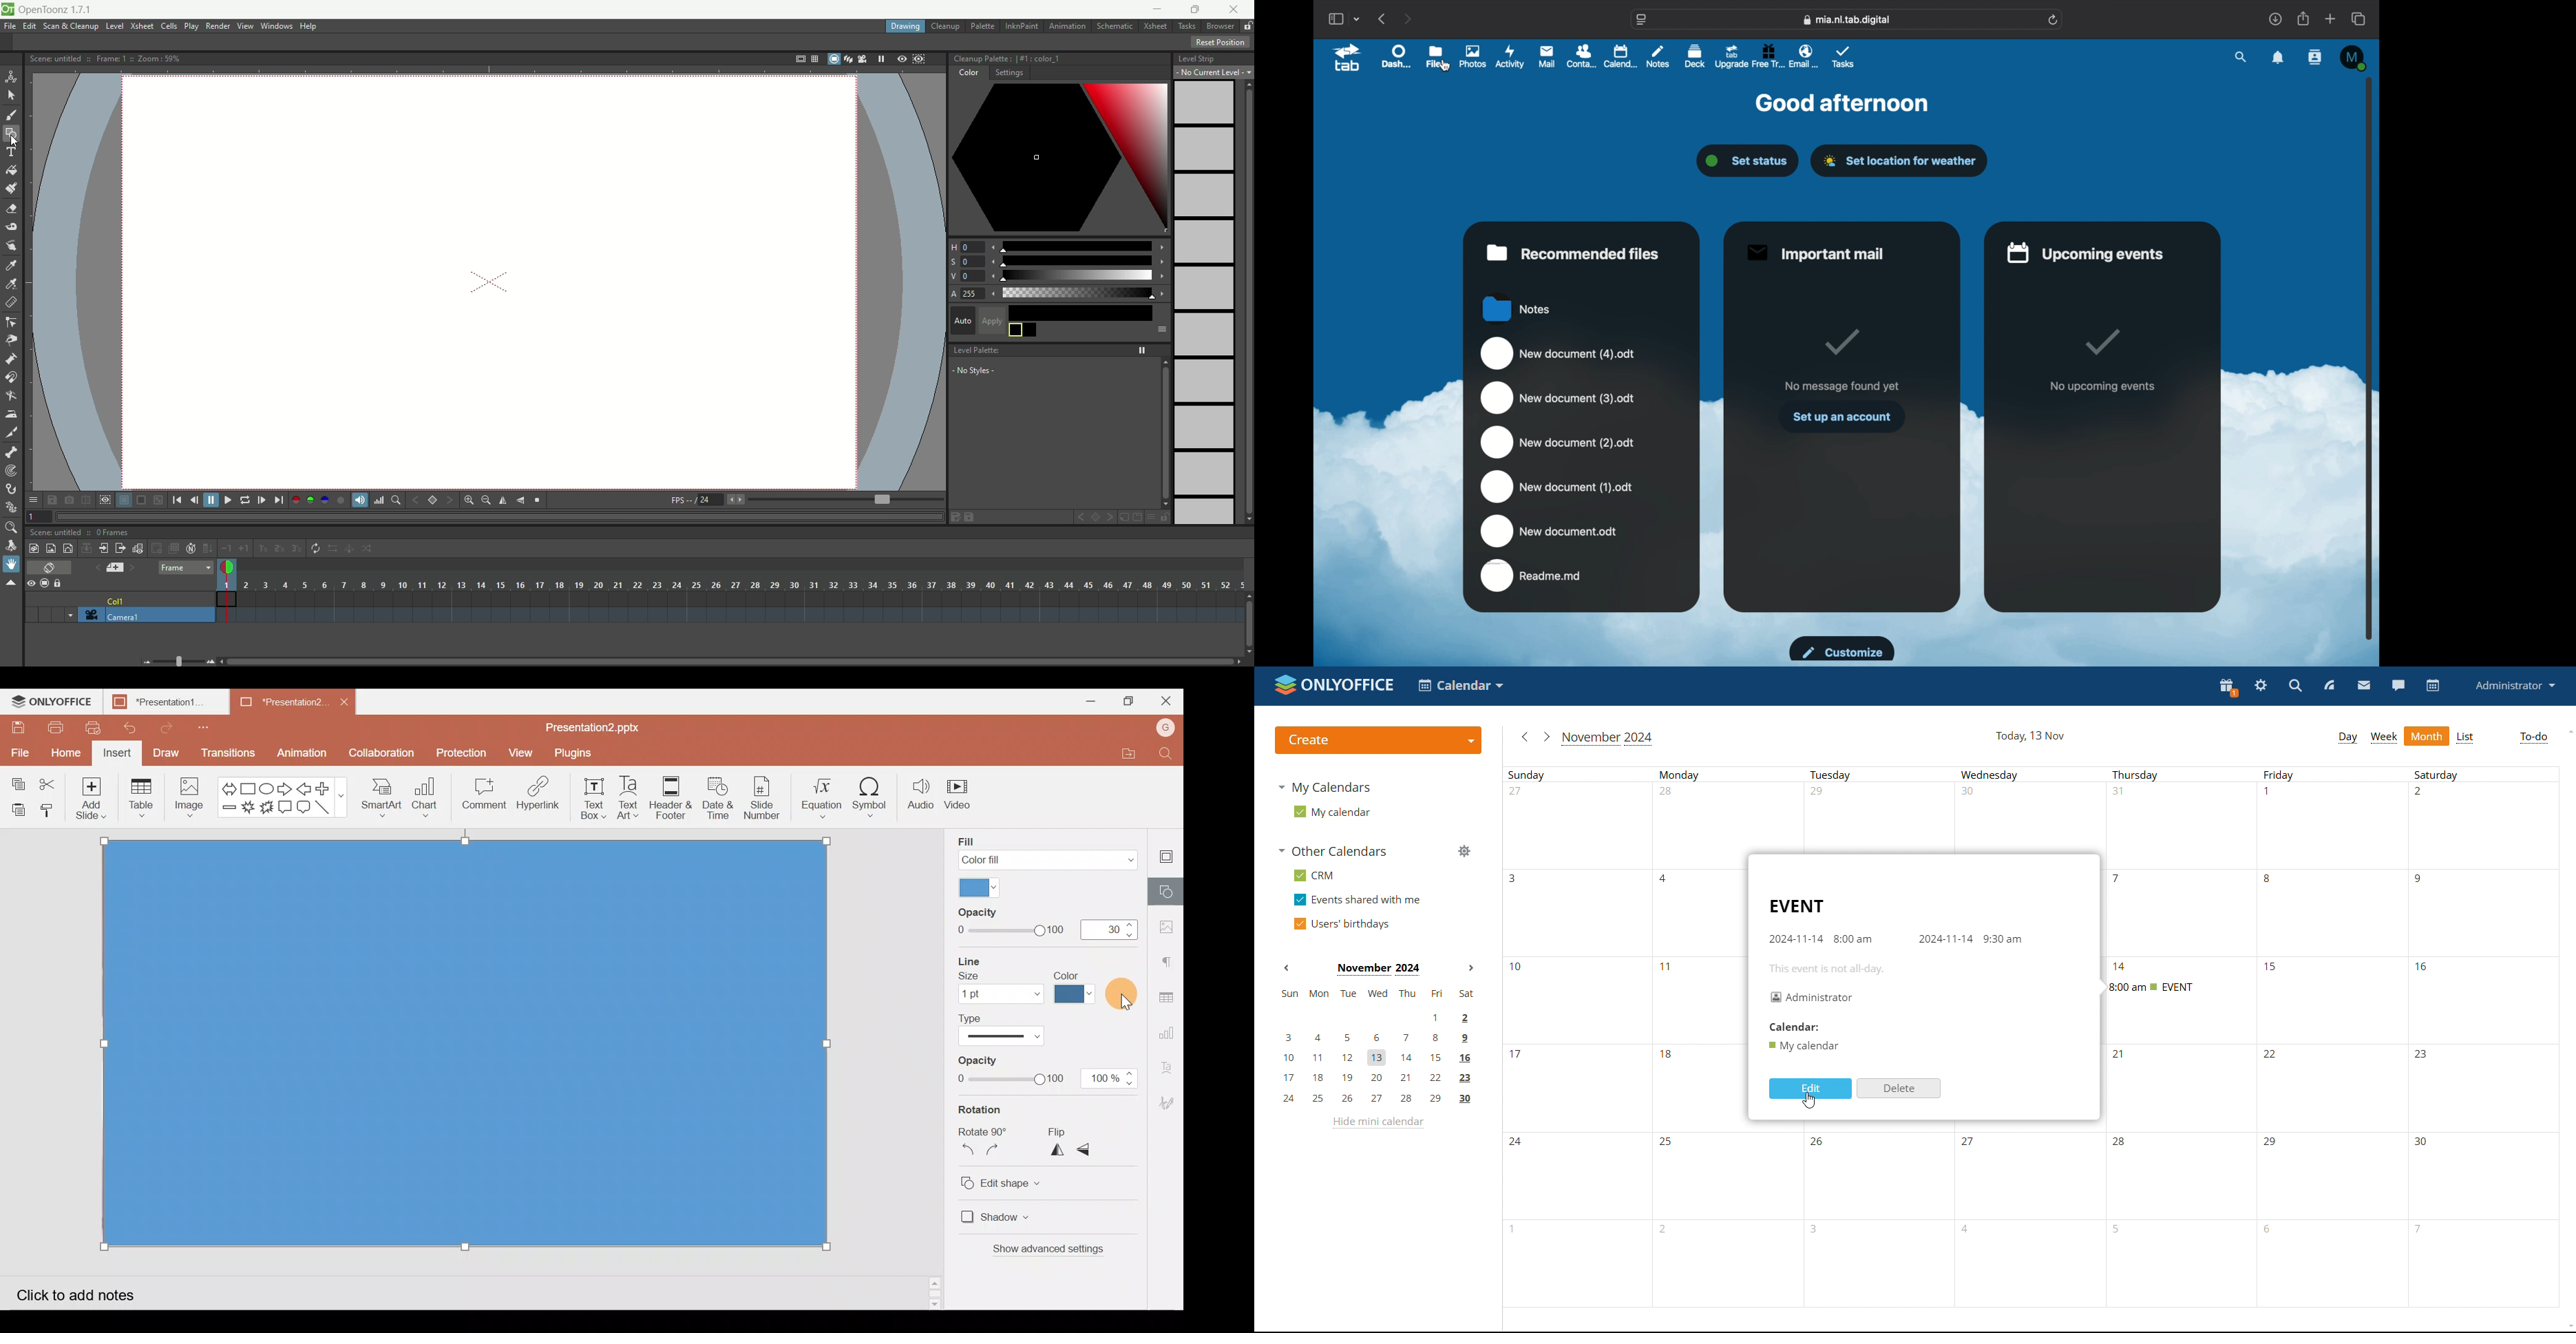 The height and width of the screenshot is (1344, 2576). Describe the element at coordinates (920, 60) in the screenshot. I see `sub-camera preview` at that location.